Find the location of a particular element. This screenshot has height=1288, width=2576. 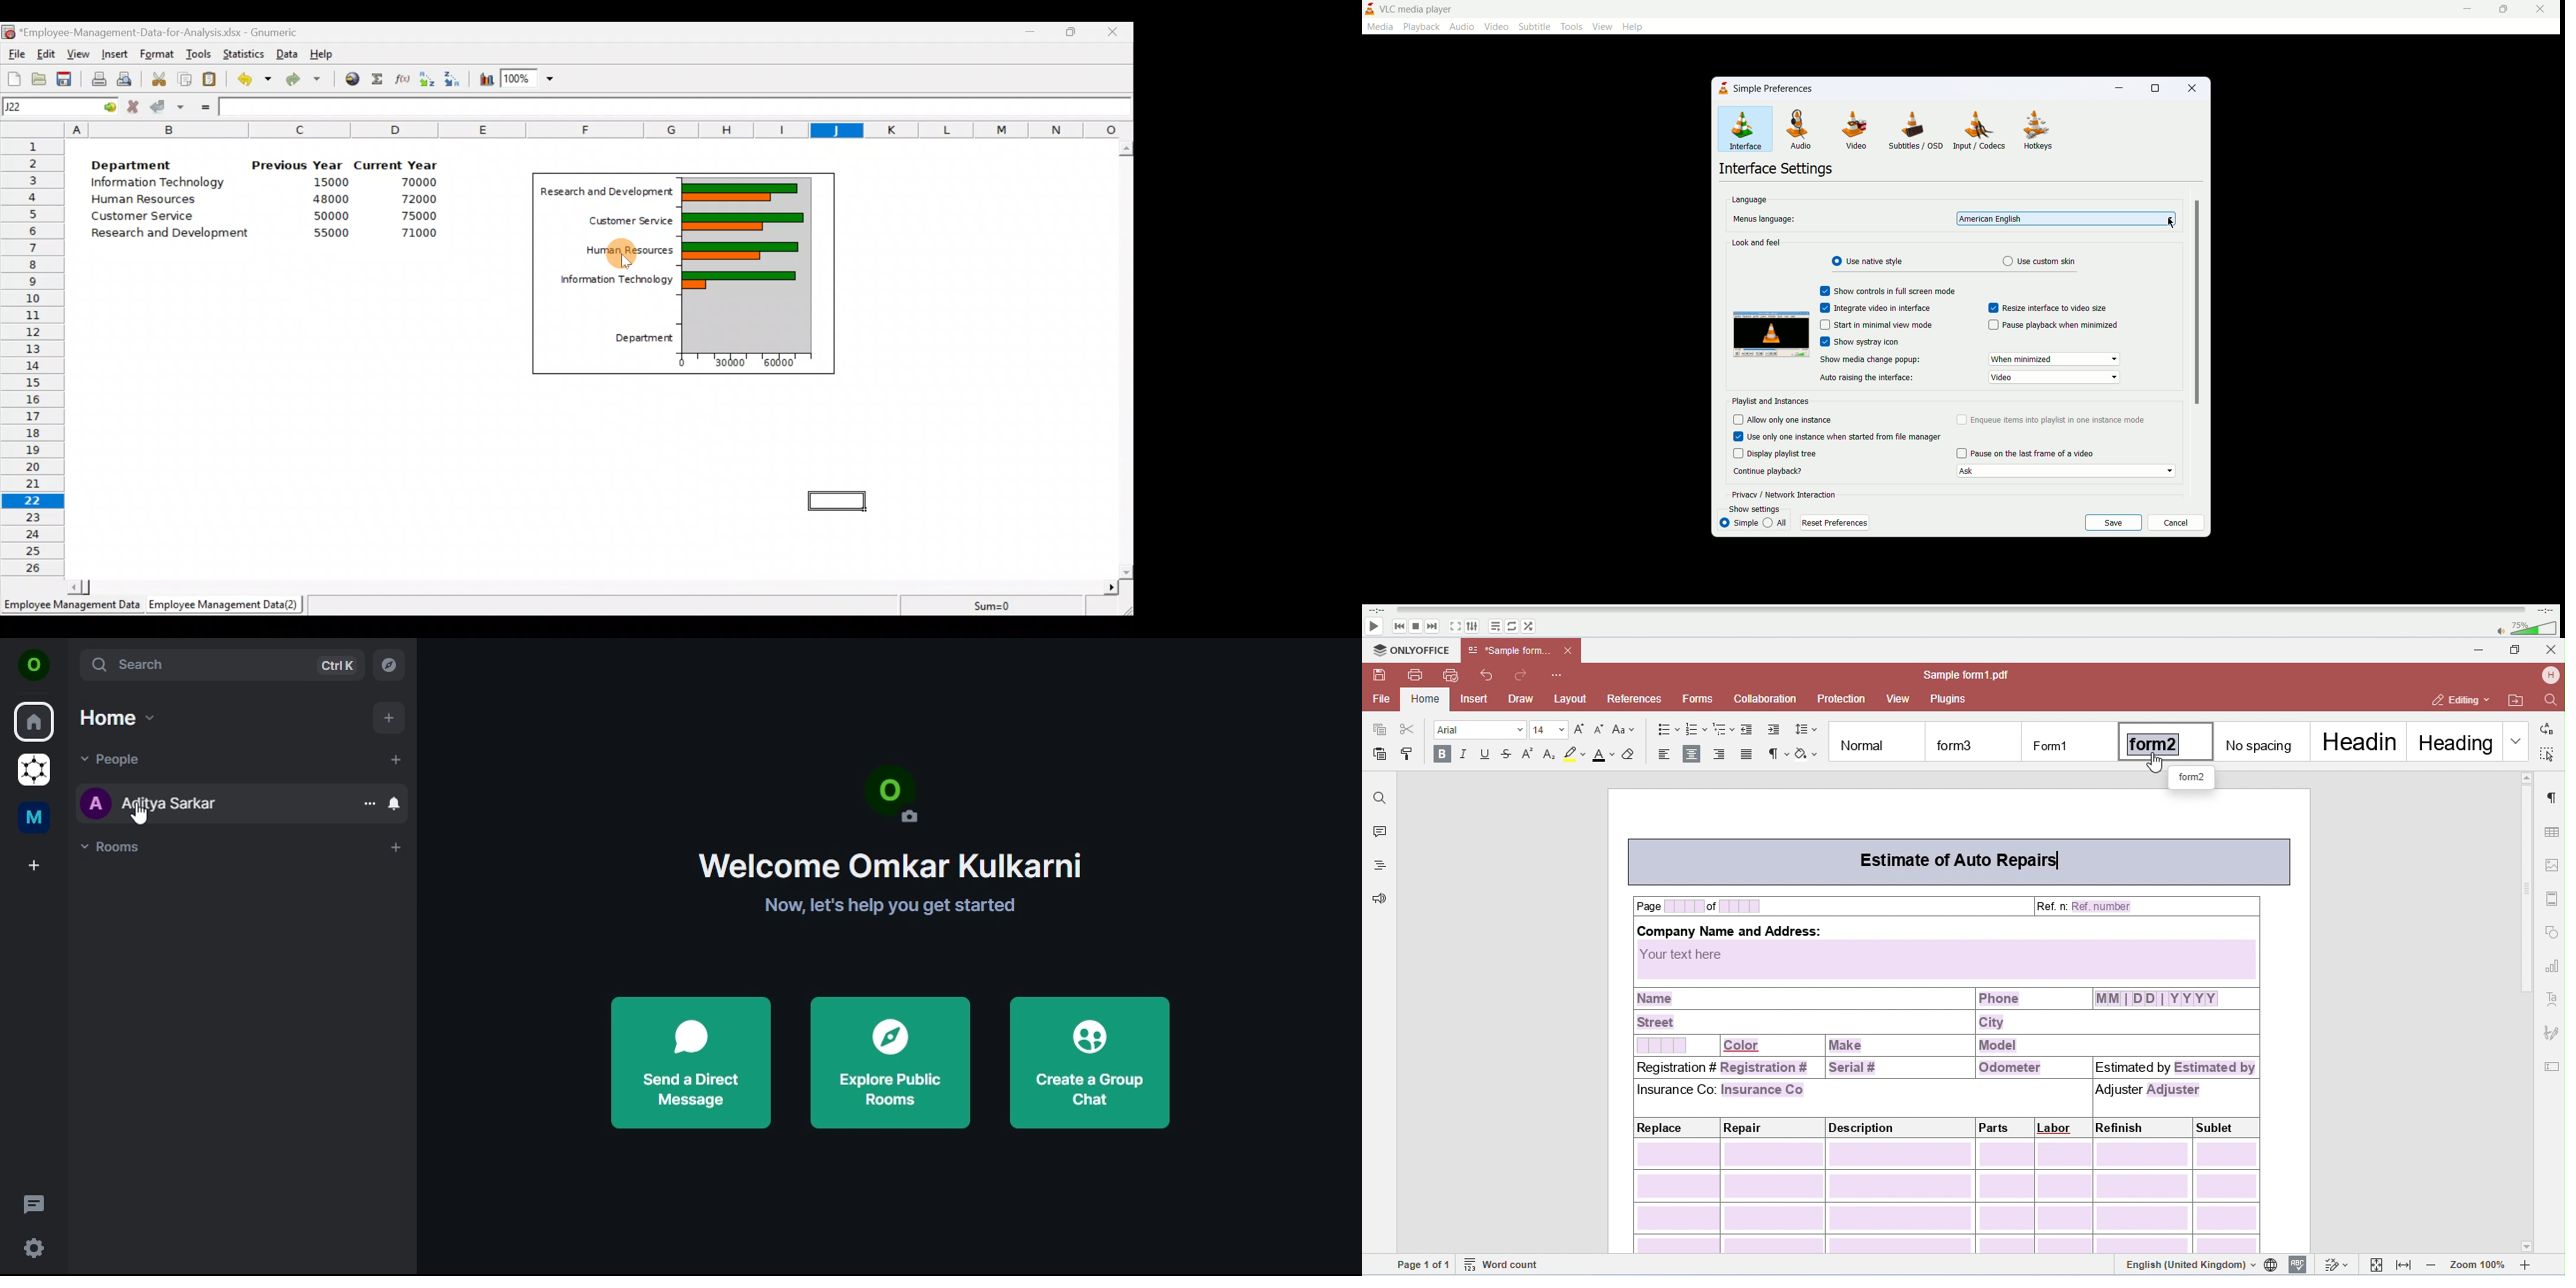

Chart is located at coordinates (747, 262).